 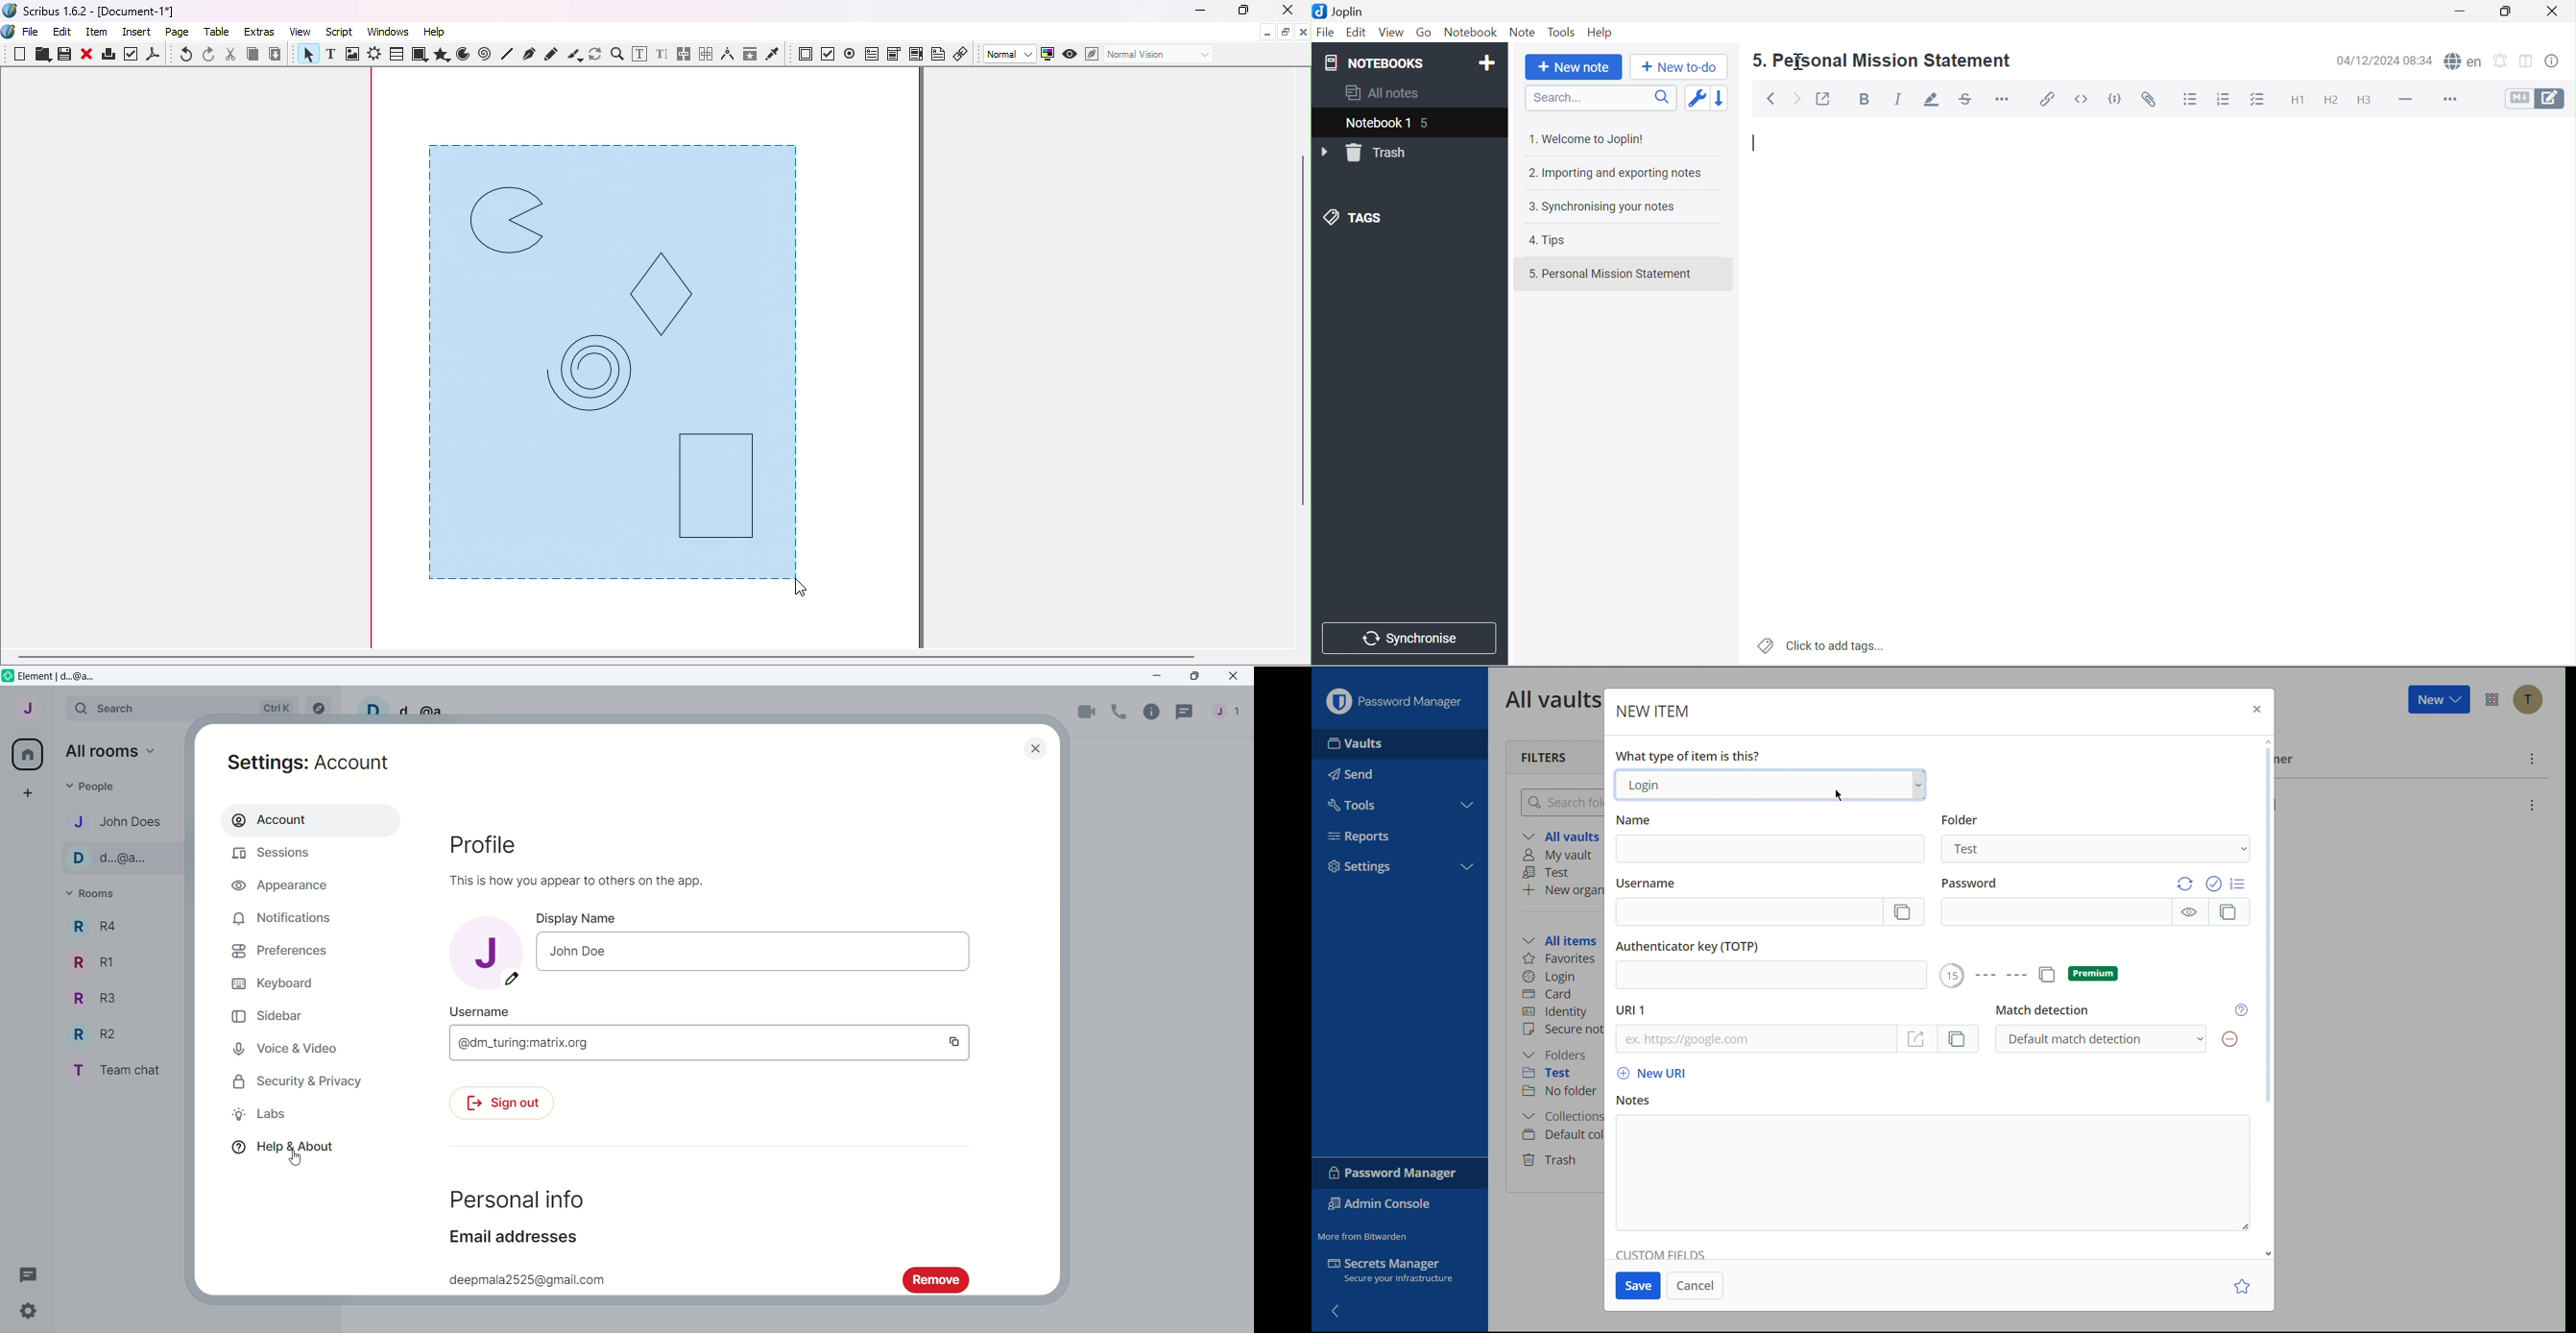 What do you see at coordinates (1356, 32) in the screenshot?
I see `Edit` at bounding box center [1356, 32].